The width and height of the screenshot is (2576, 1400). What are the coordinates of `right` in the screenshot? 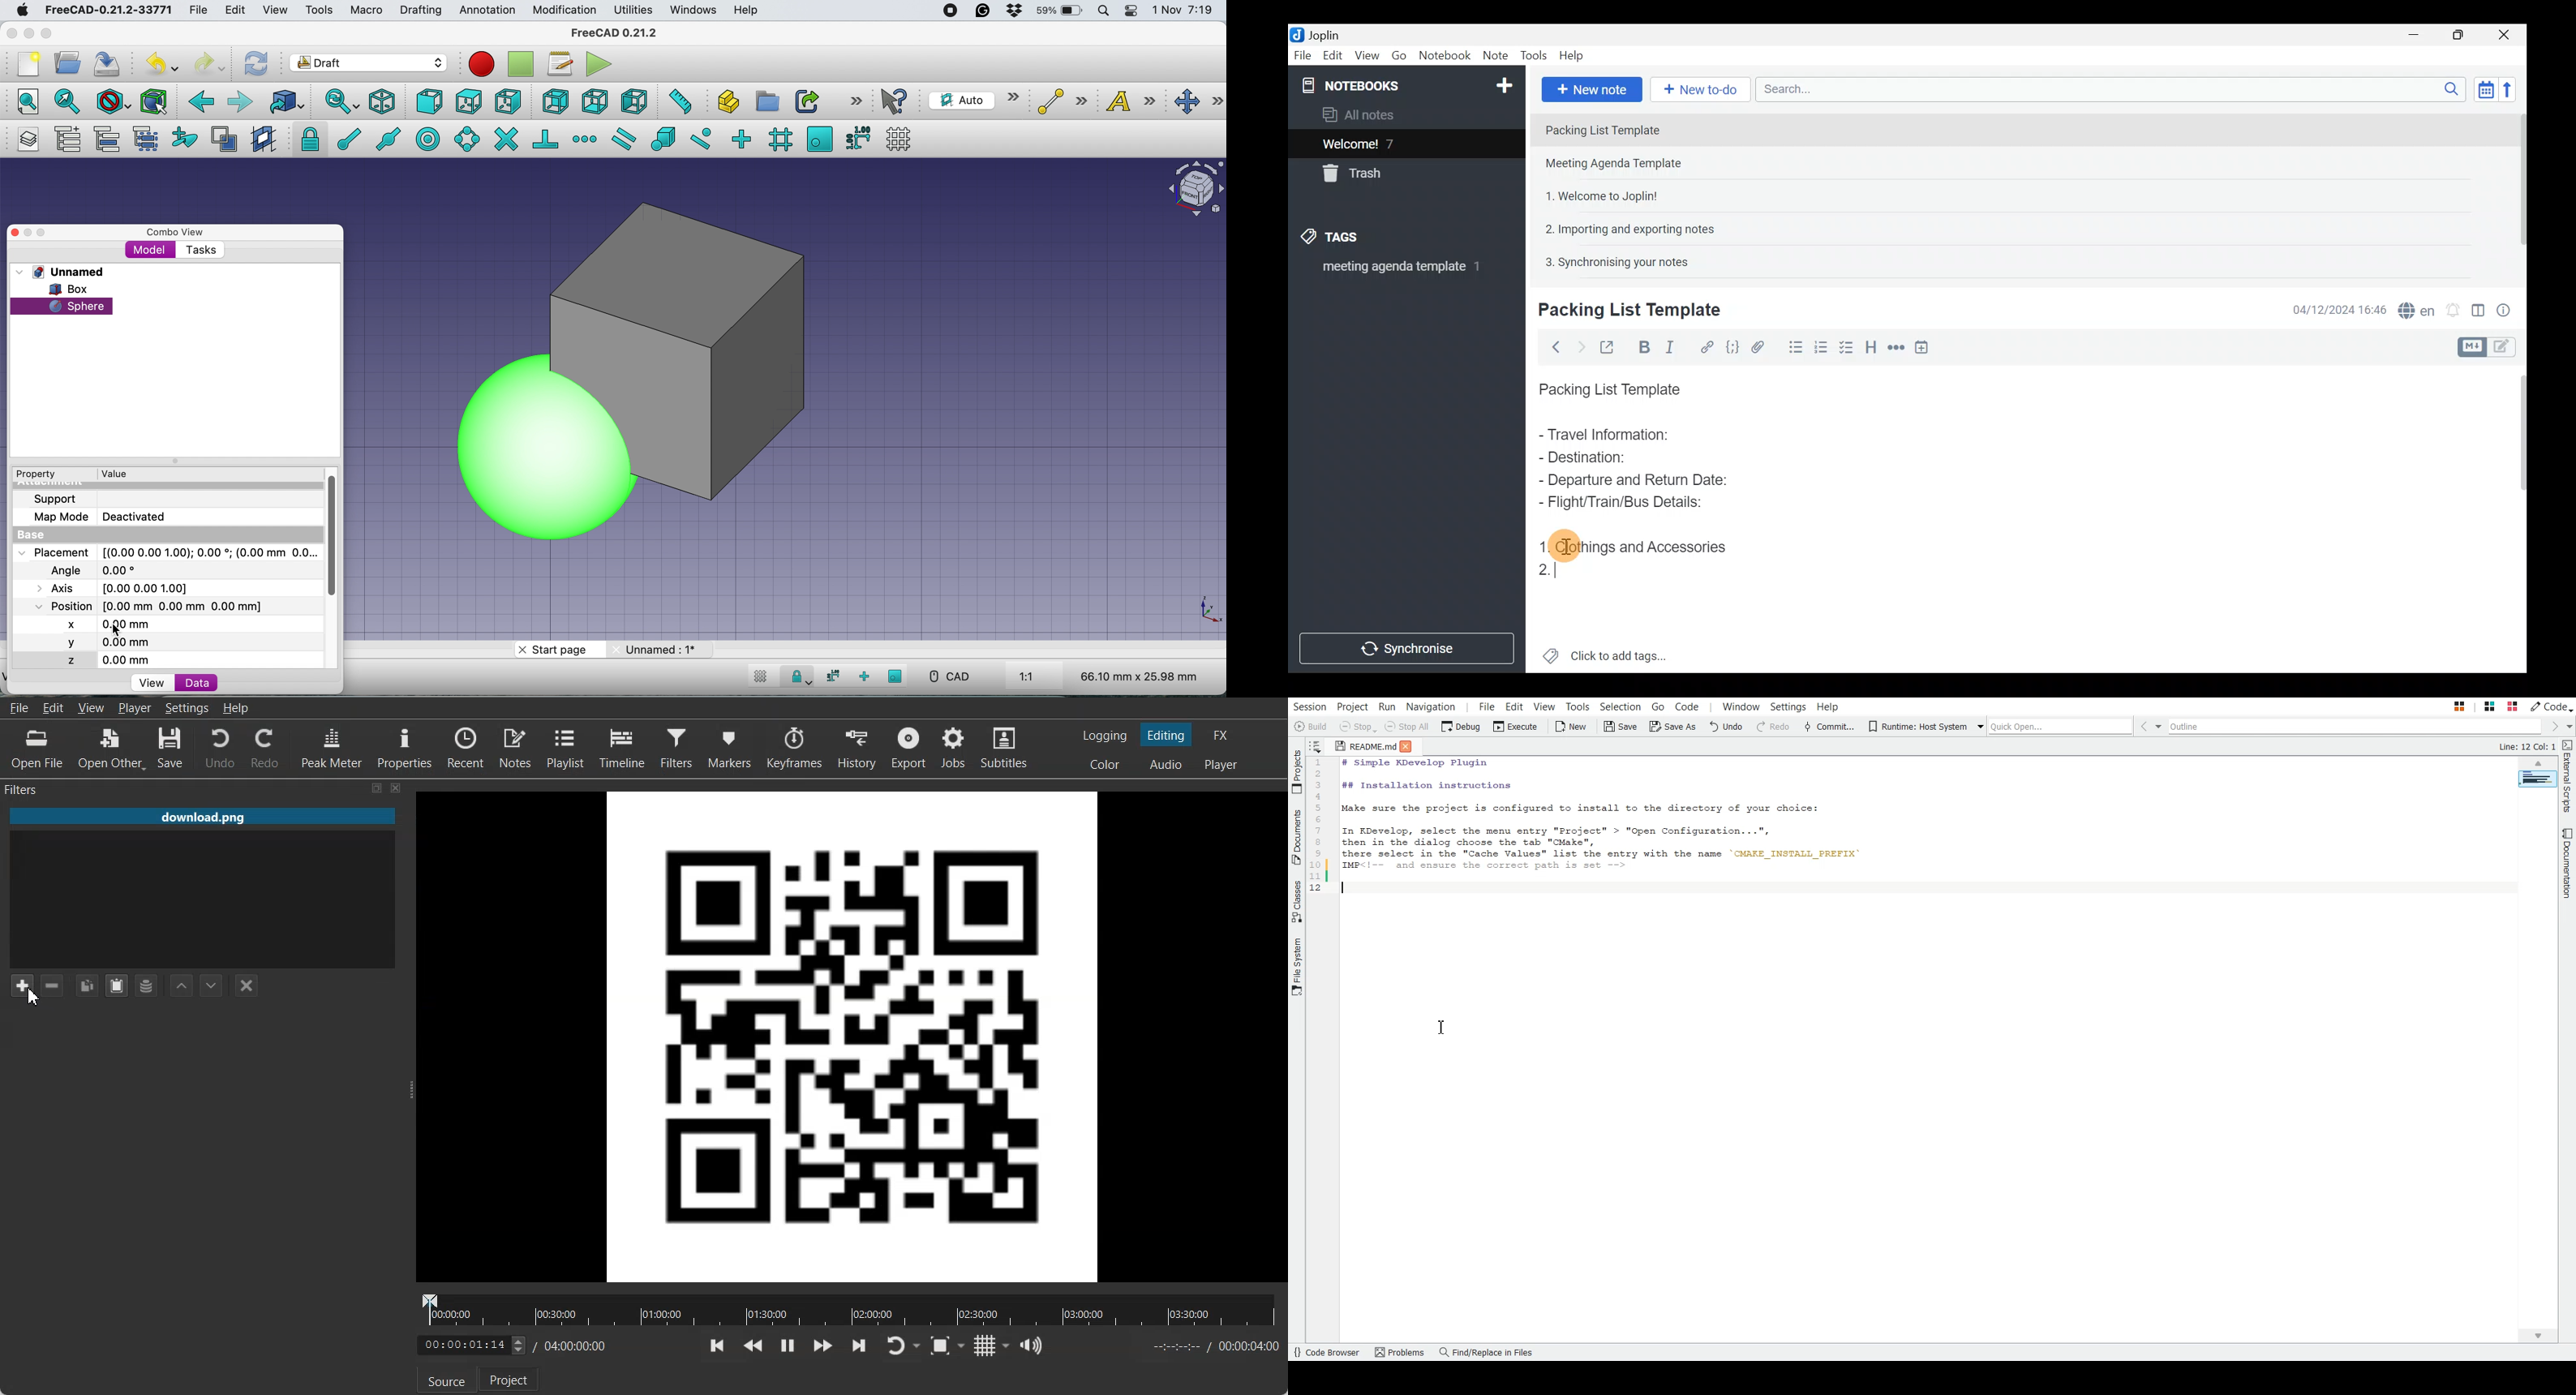 It's located at (509, 101).